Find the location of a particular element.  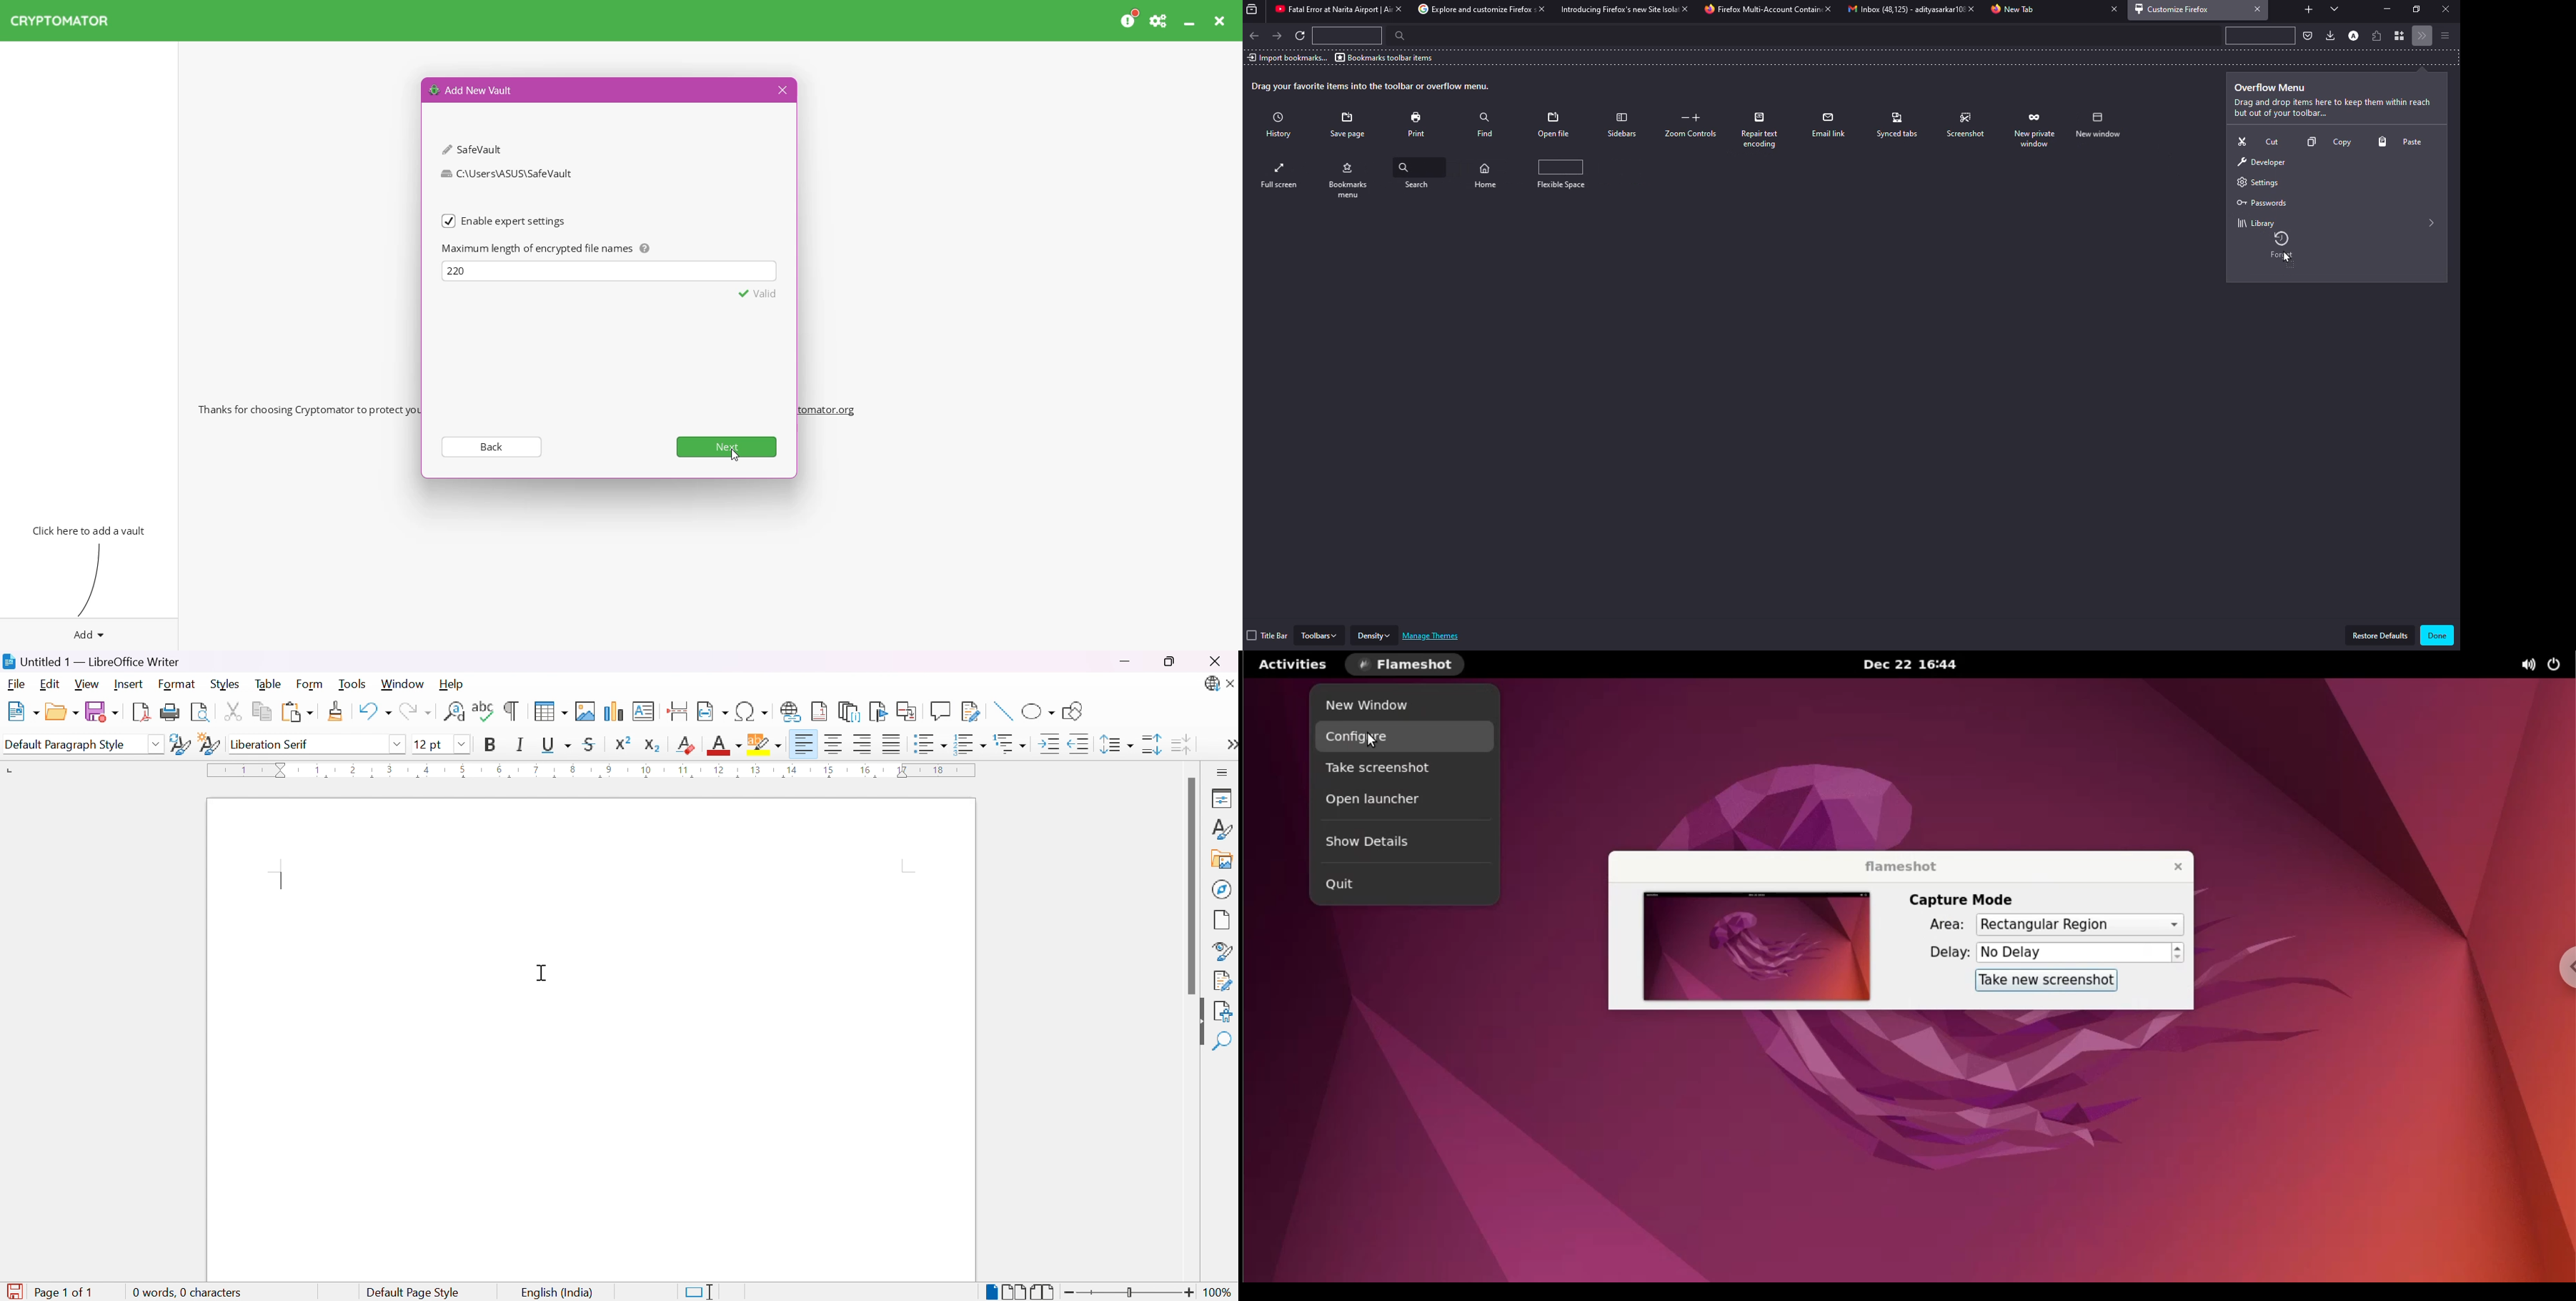

Cut is located at coordinates (232, 711).